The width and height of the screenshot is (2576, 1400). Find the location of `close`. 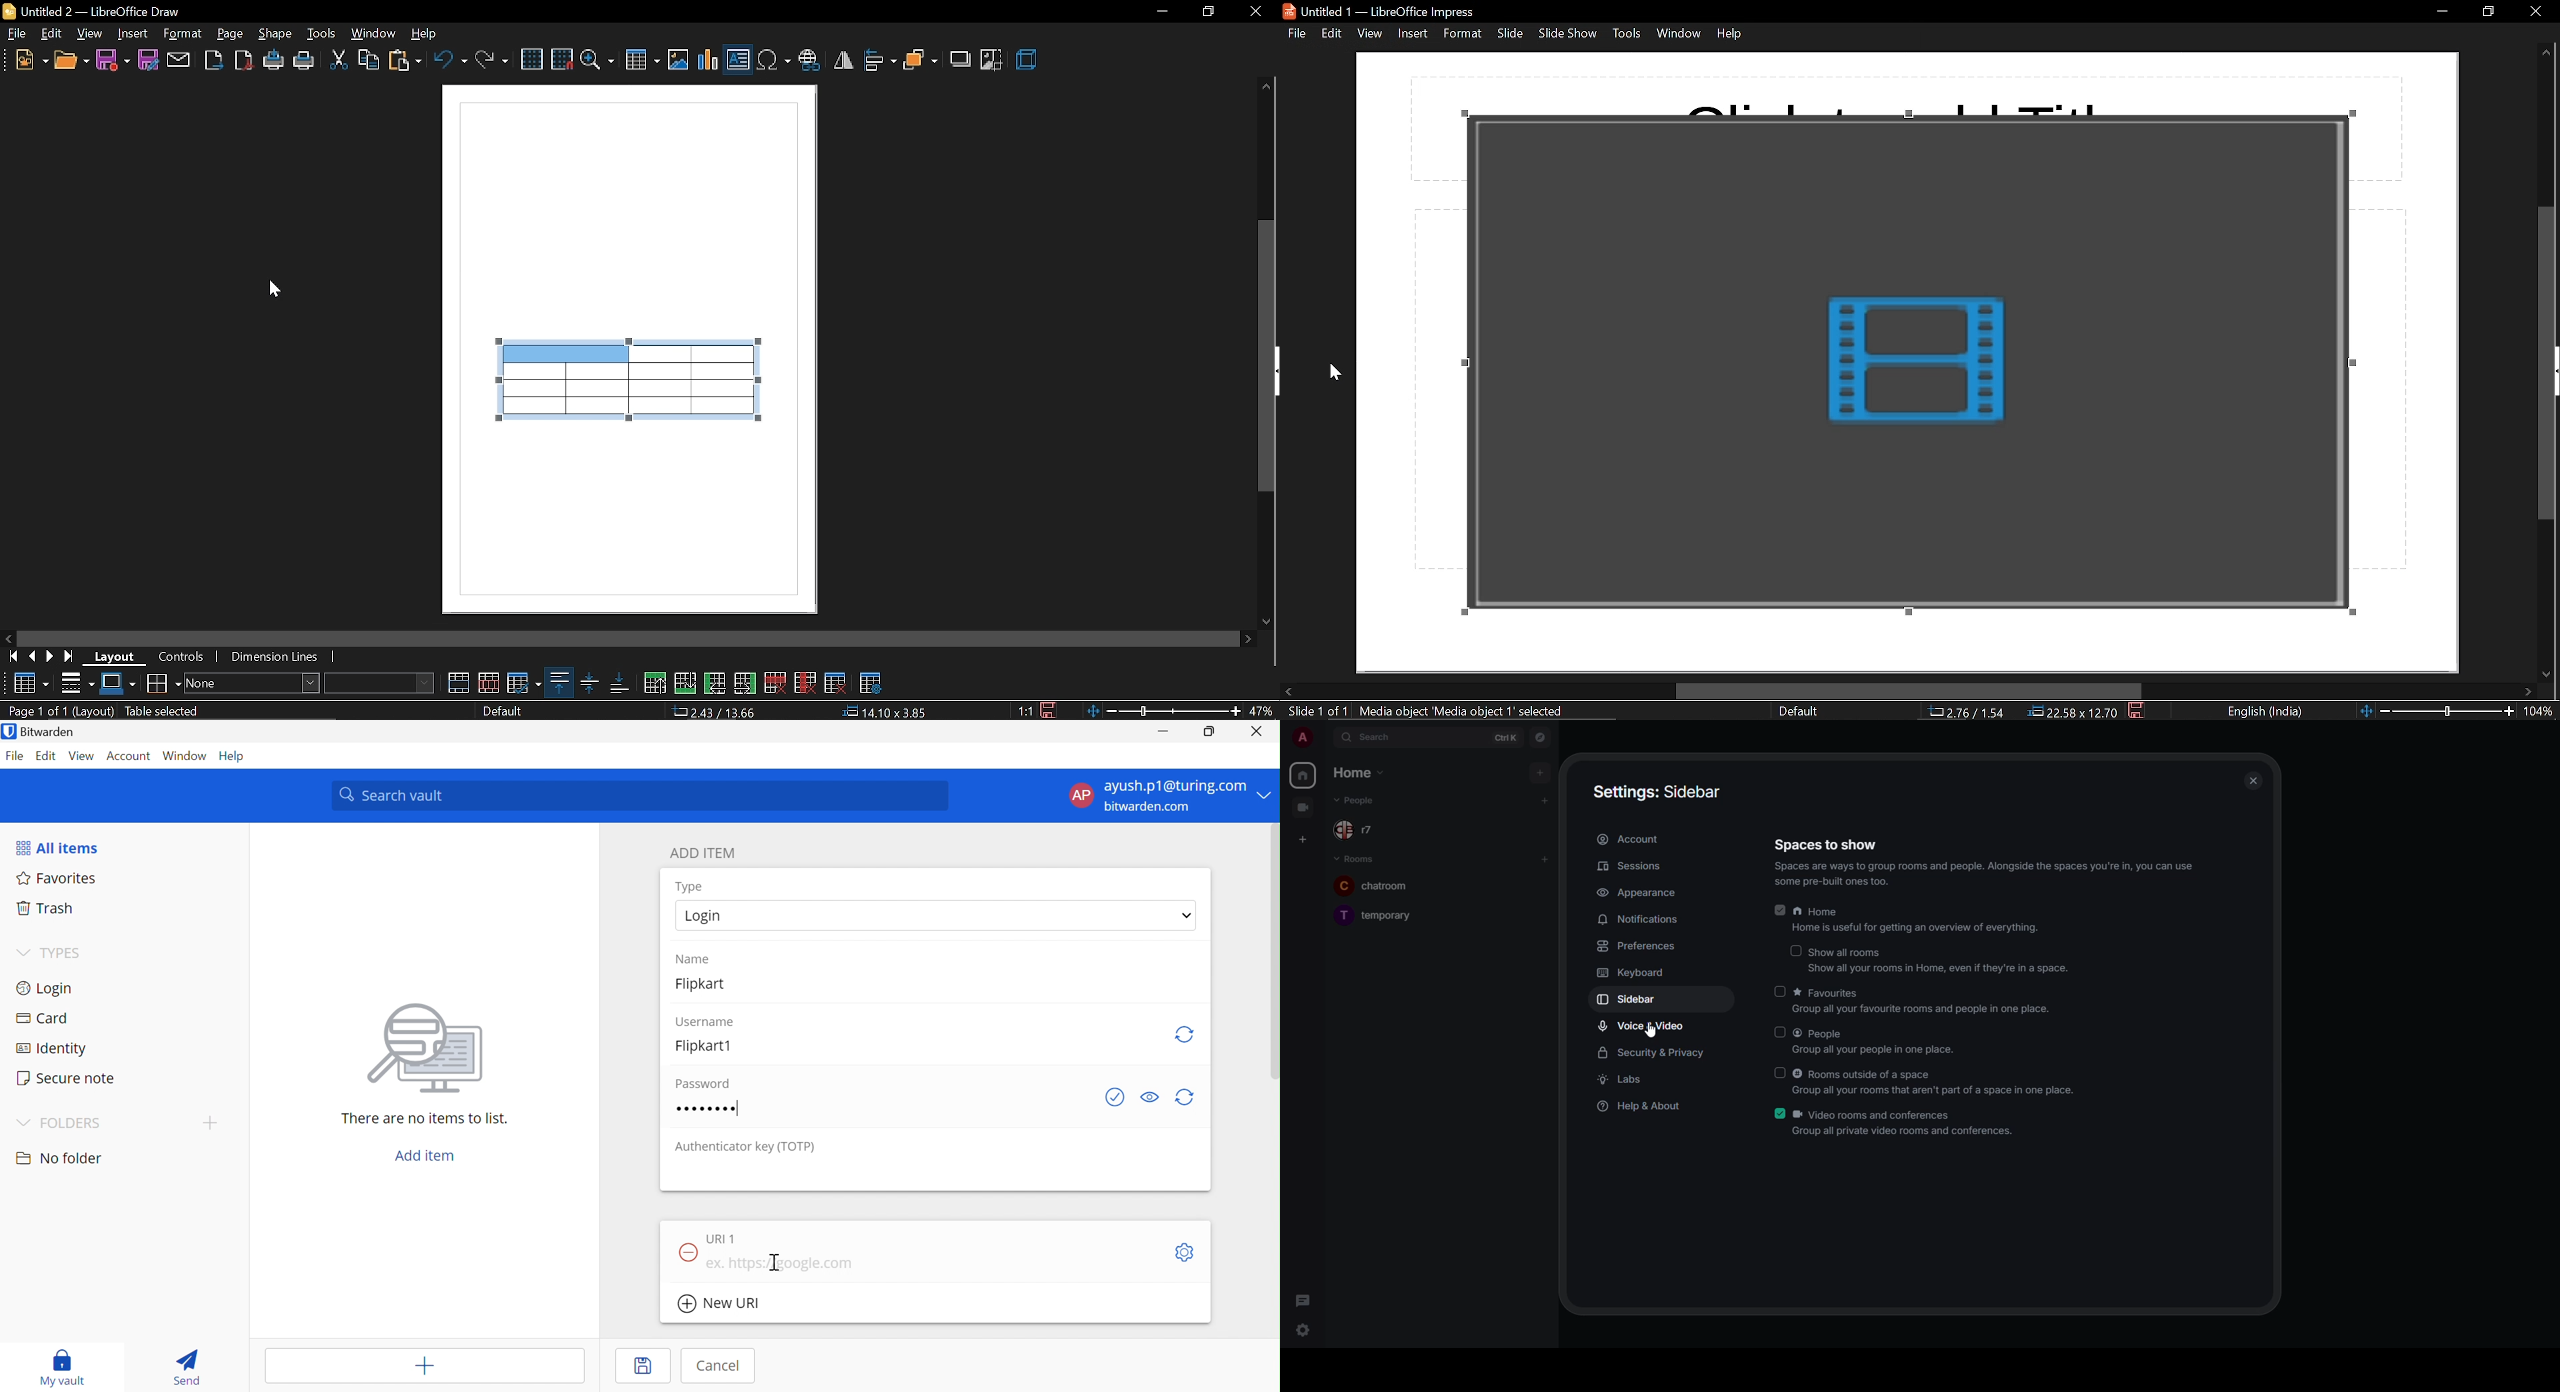

close is located at coordinates (1254, 14).